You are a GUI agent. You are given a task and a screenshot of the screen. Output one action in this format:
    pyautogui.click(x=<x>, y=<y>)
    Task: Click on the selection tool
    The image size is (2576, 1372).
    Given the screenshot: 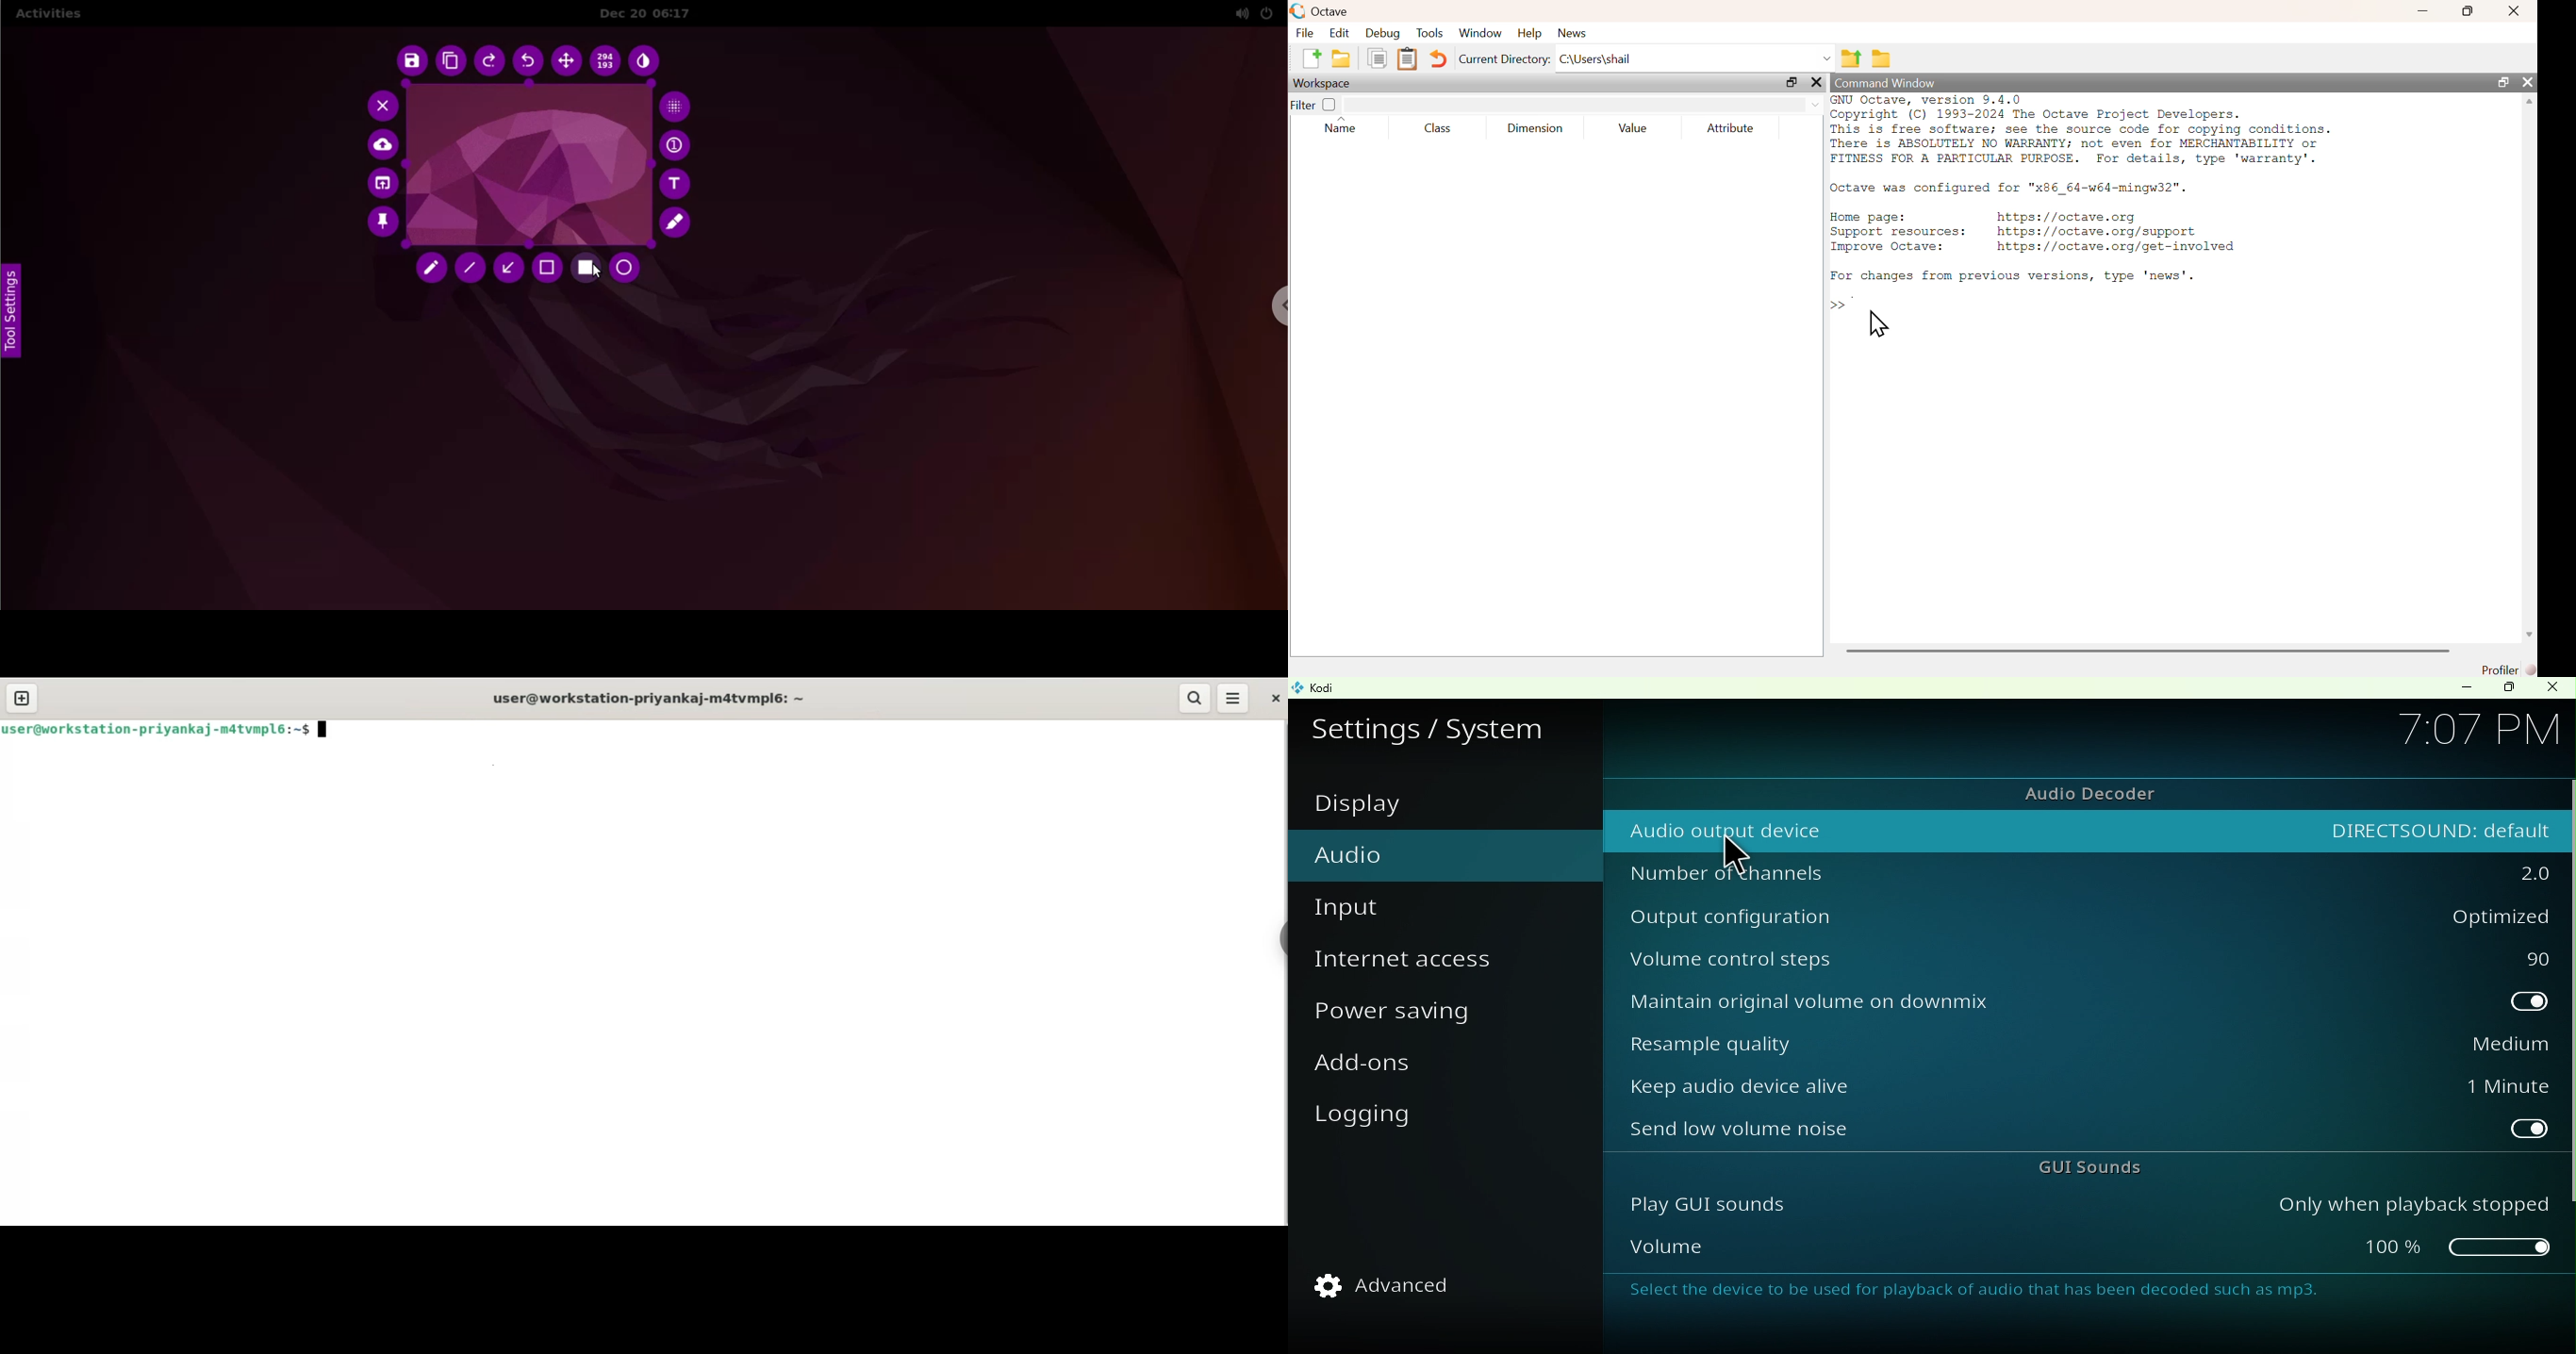 What is the action you would take?
    pyautogui.click(x=548, y=269)
    